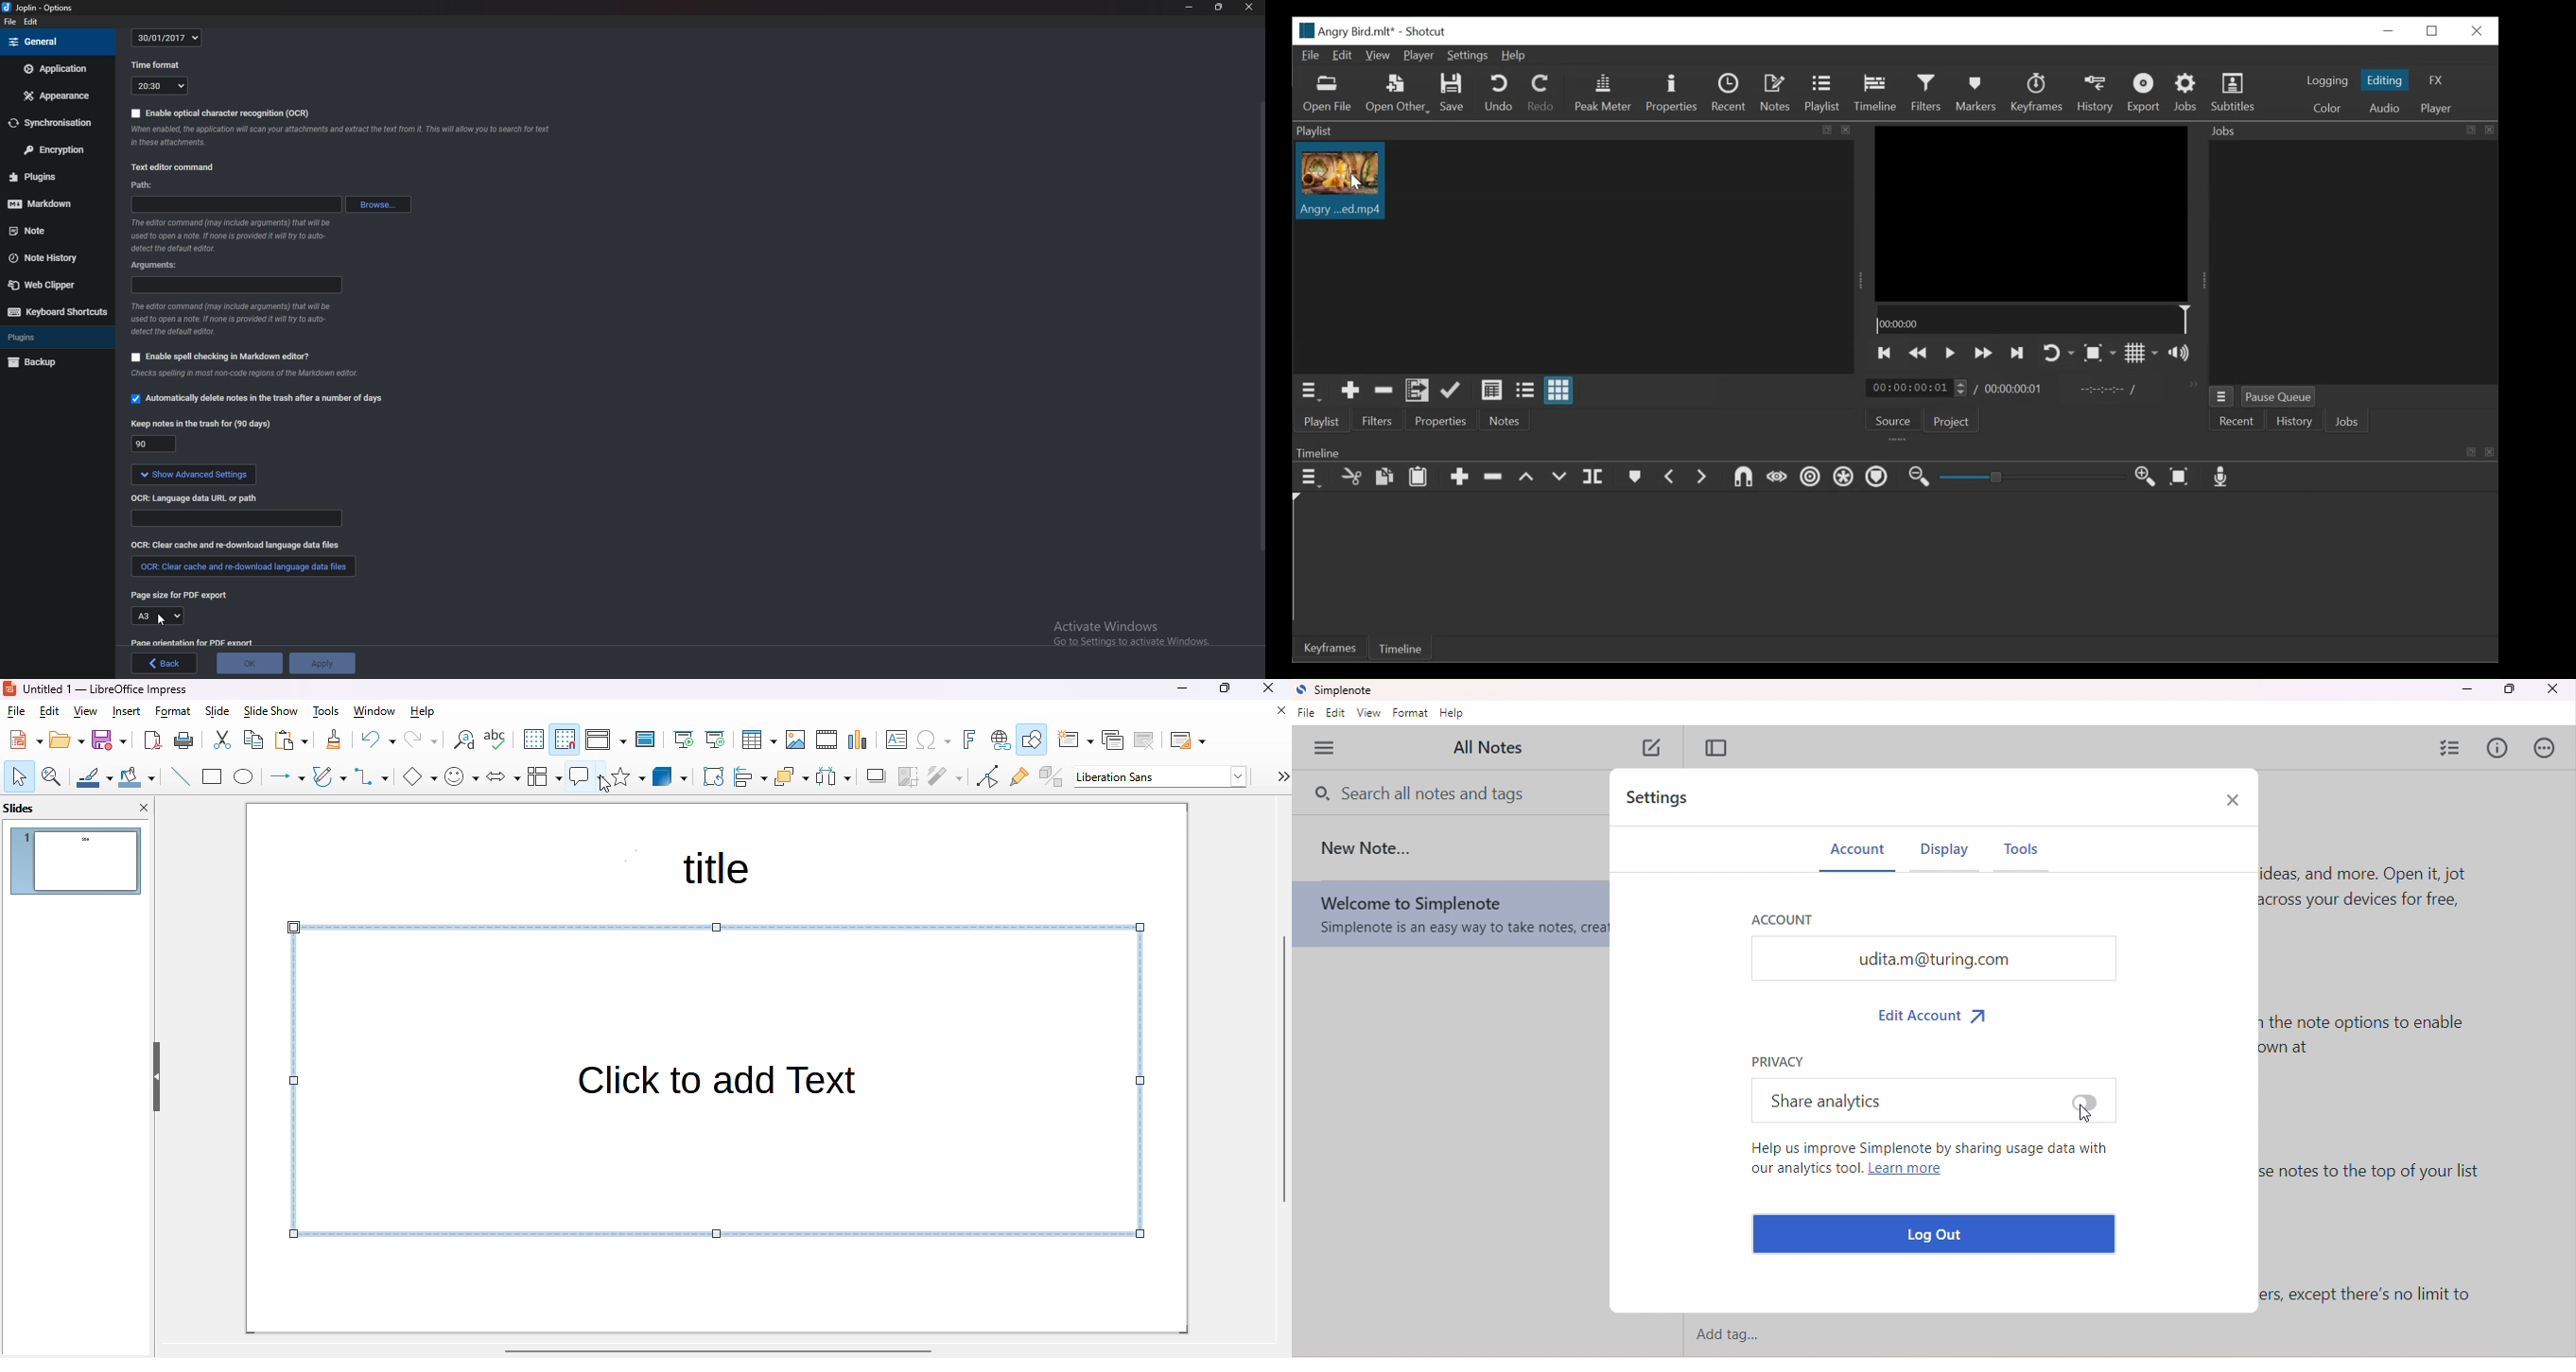 The height and width of the screenshot is (1372, 2576). Describe the element at coordinates (154, 444) in the screenshot. I see `90 days` at that location.